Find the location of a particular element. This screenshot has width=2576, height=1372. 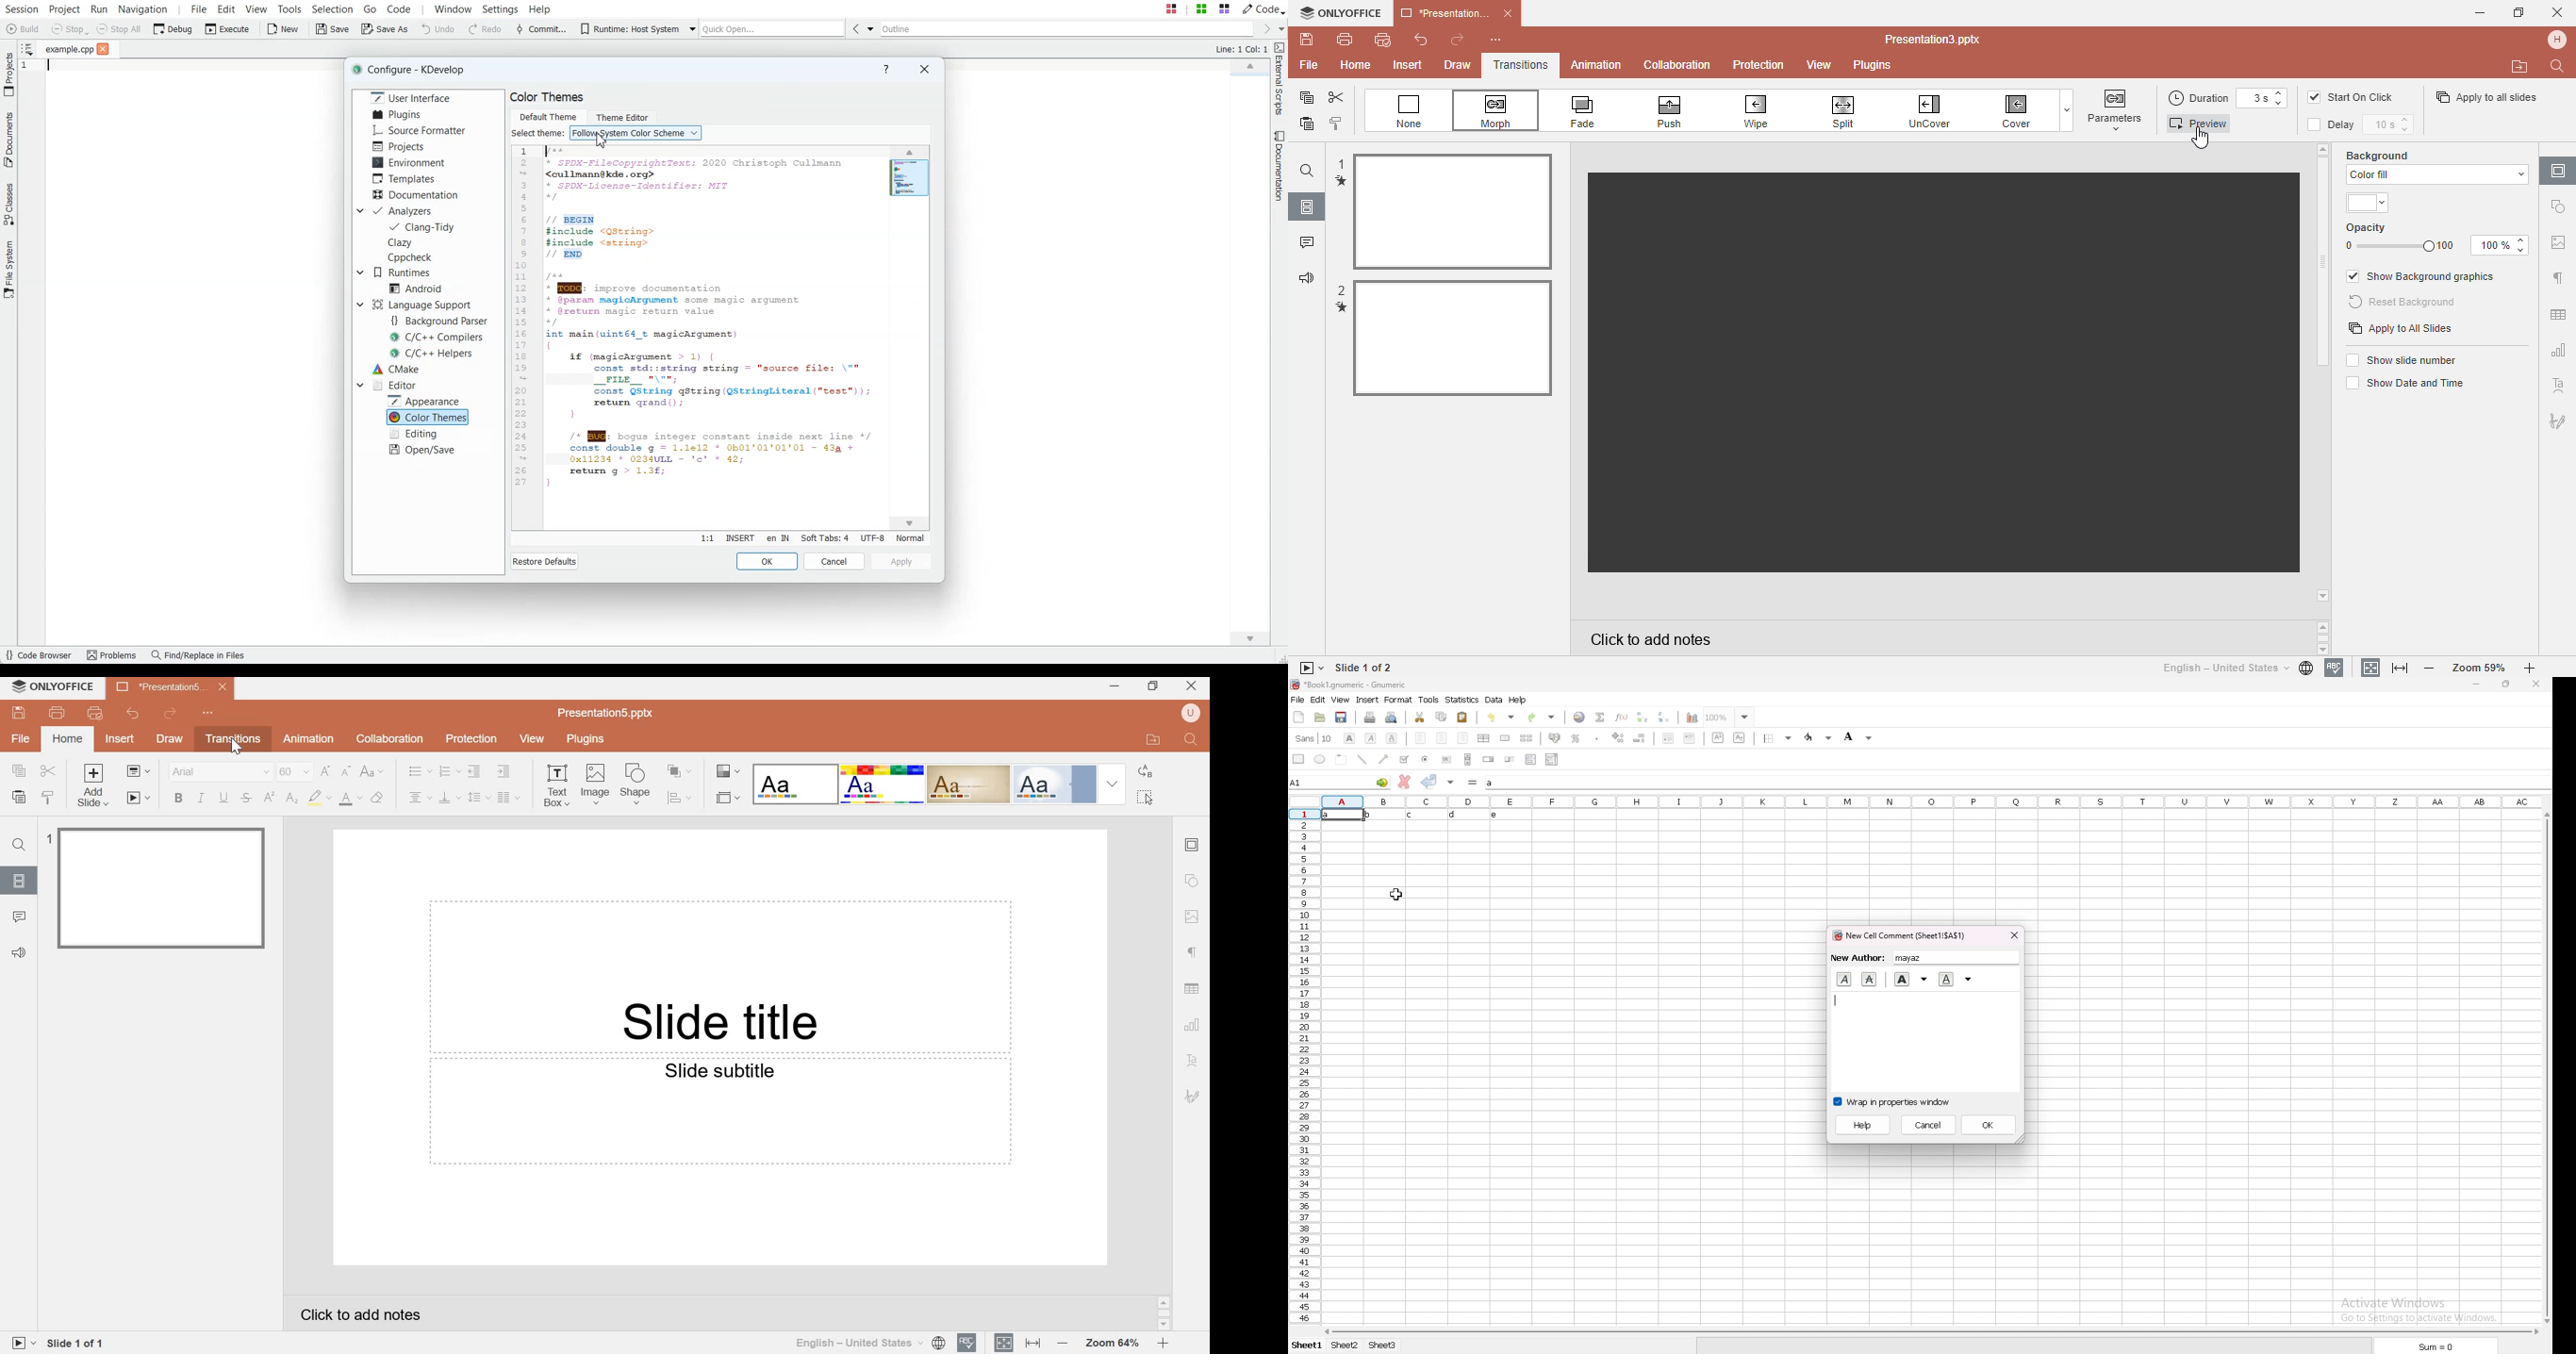

new author is located at coordinates (1924, 958).